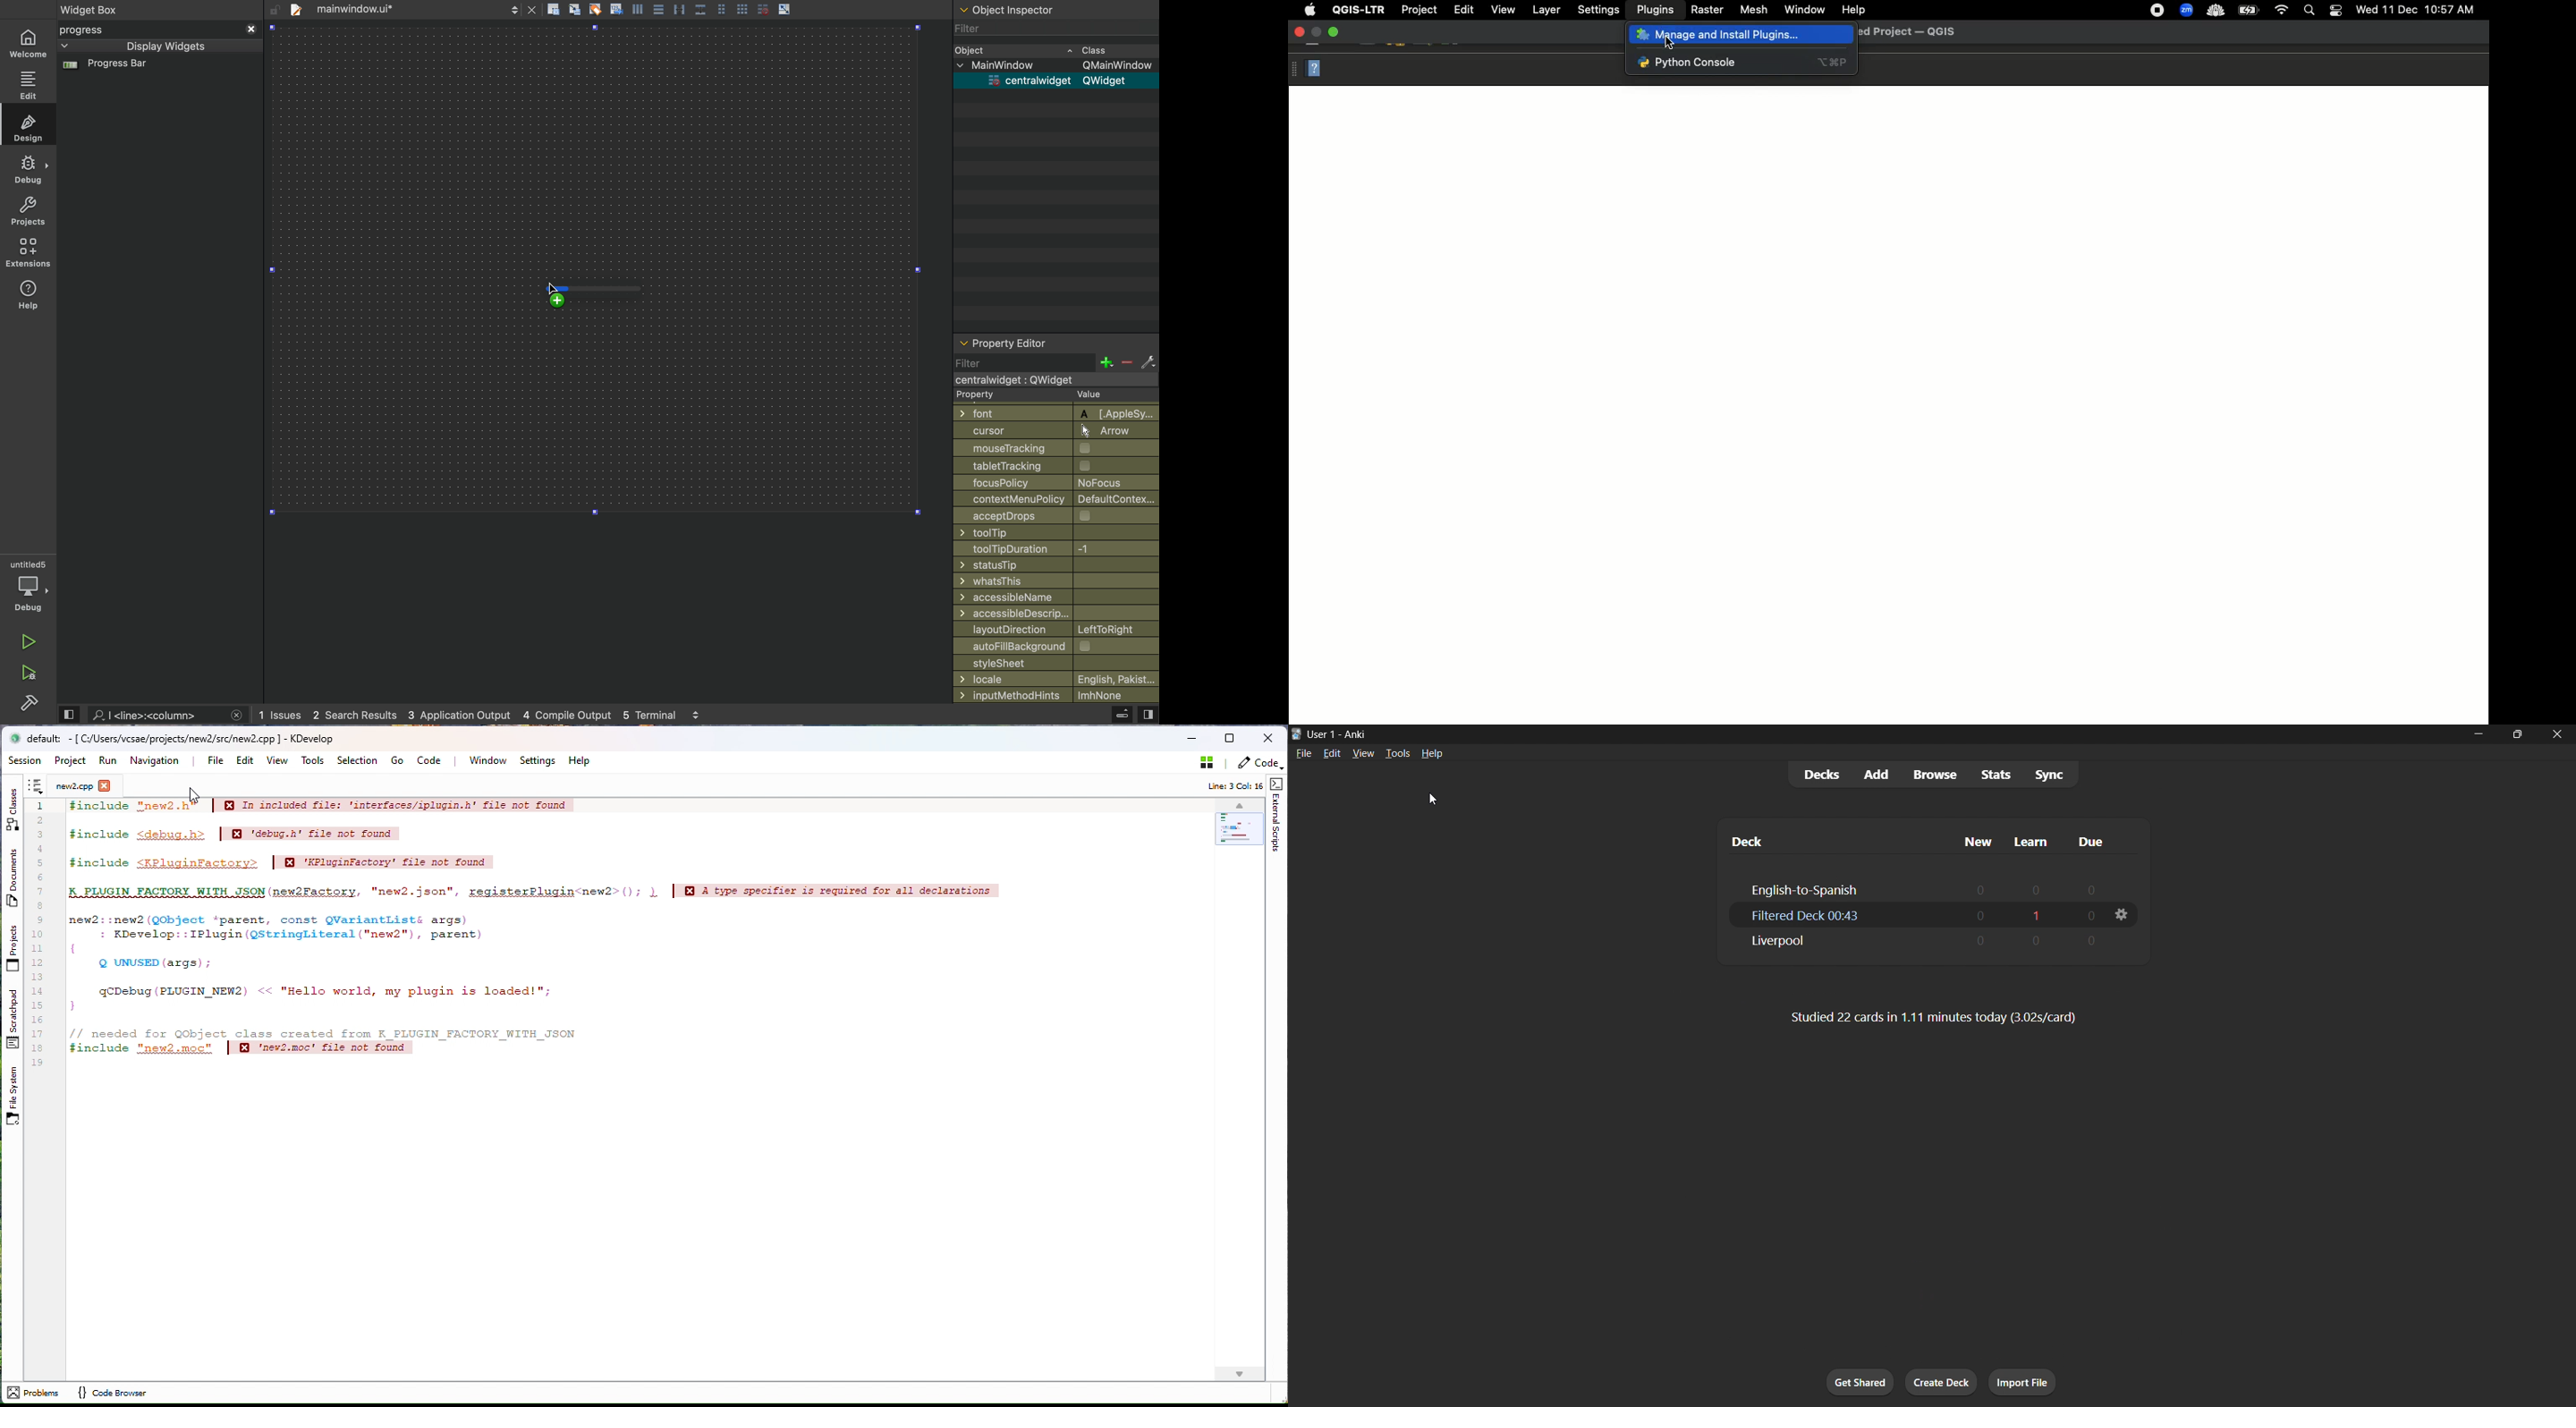 The width and height of the screenshot is (2576, 1428). Describe the element at coordinates (1928, 774) in the screenshot. I see `browse` at that location.